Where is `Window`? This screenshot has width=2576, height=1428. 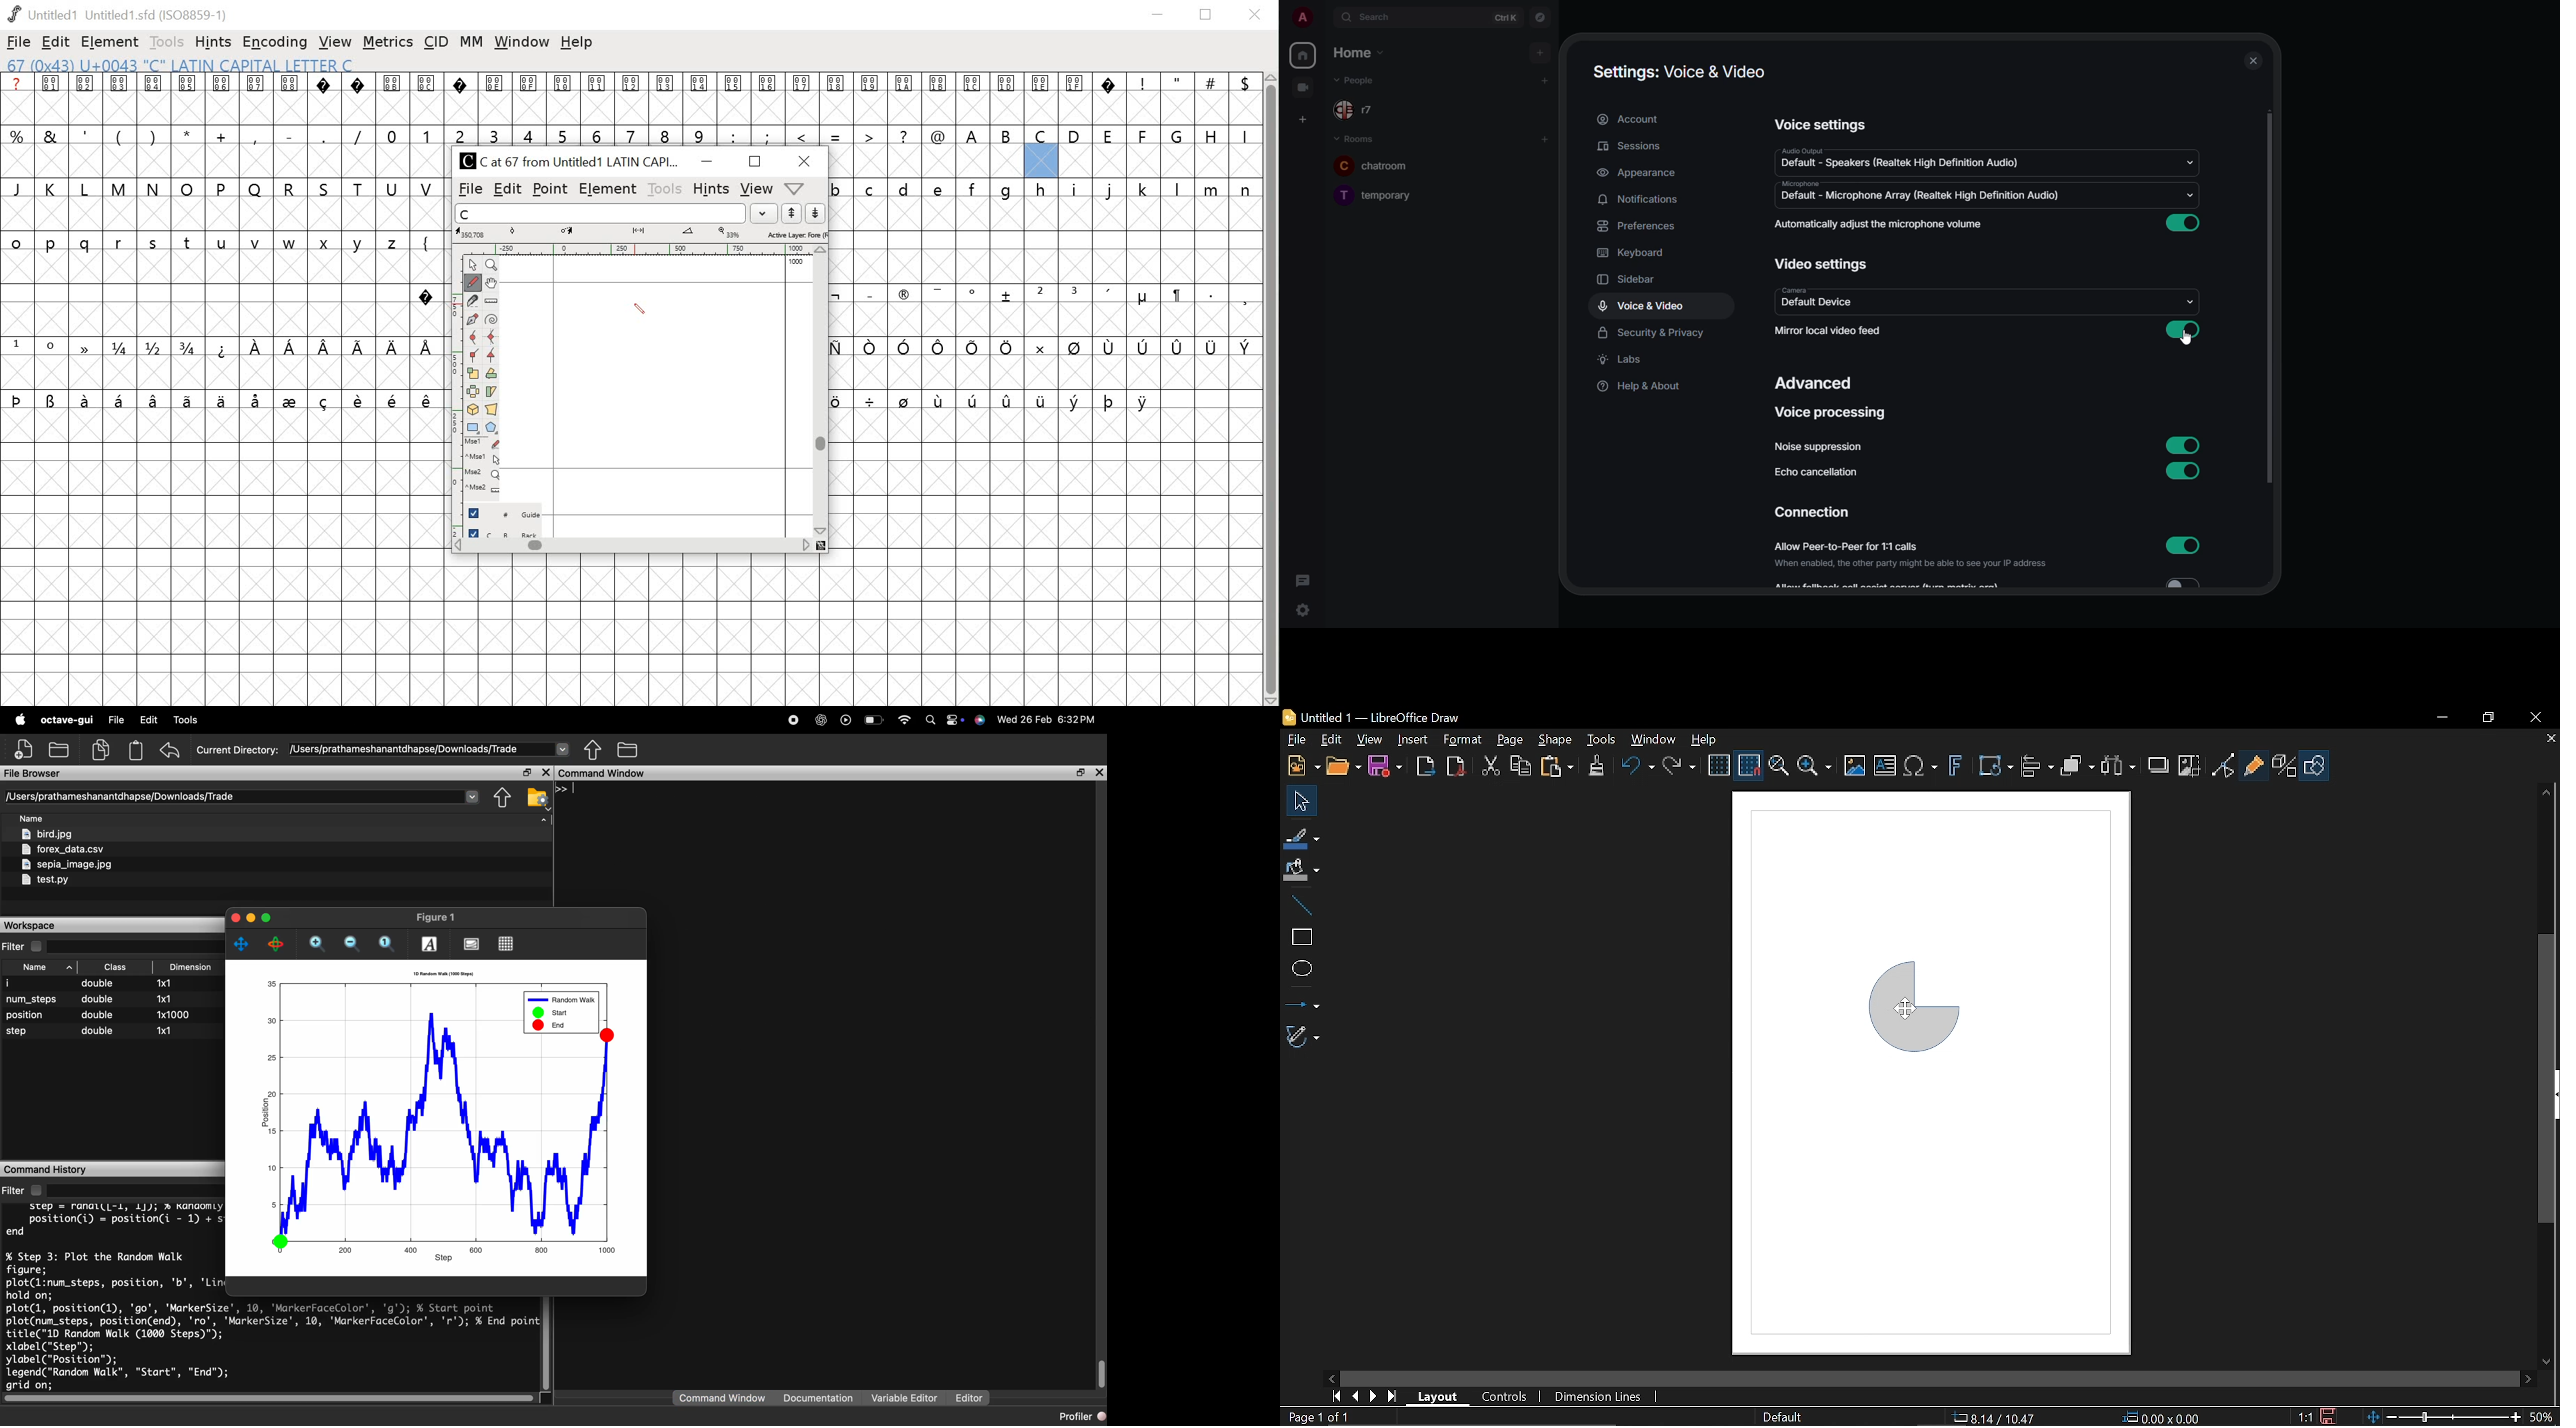 Window is located at coordinates (1654, 741).